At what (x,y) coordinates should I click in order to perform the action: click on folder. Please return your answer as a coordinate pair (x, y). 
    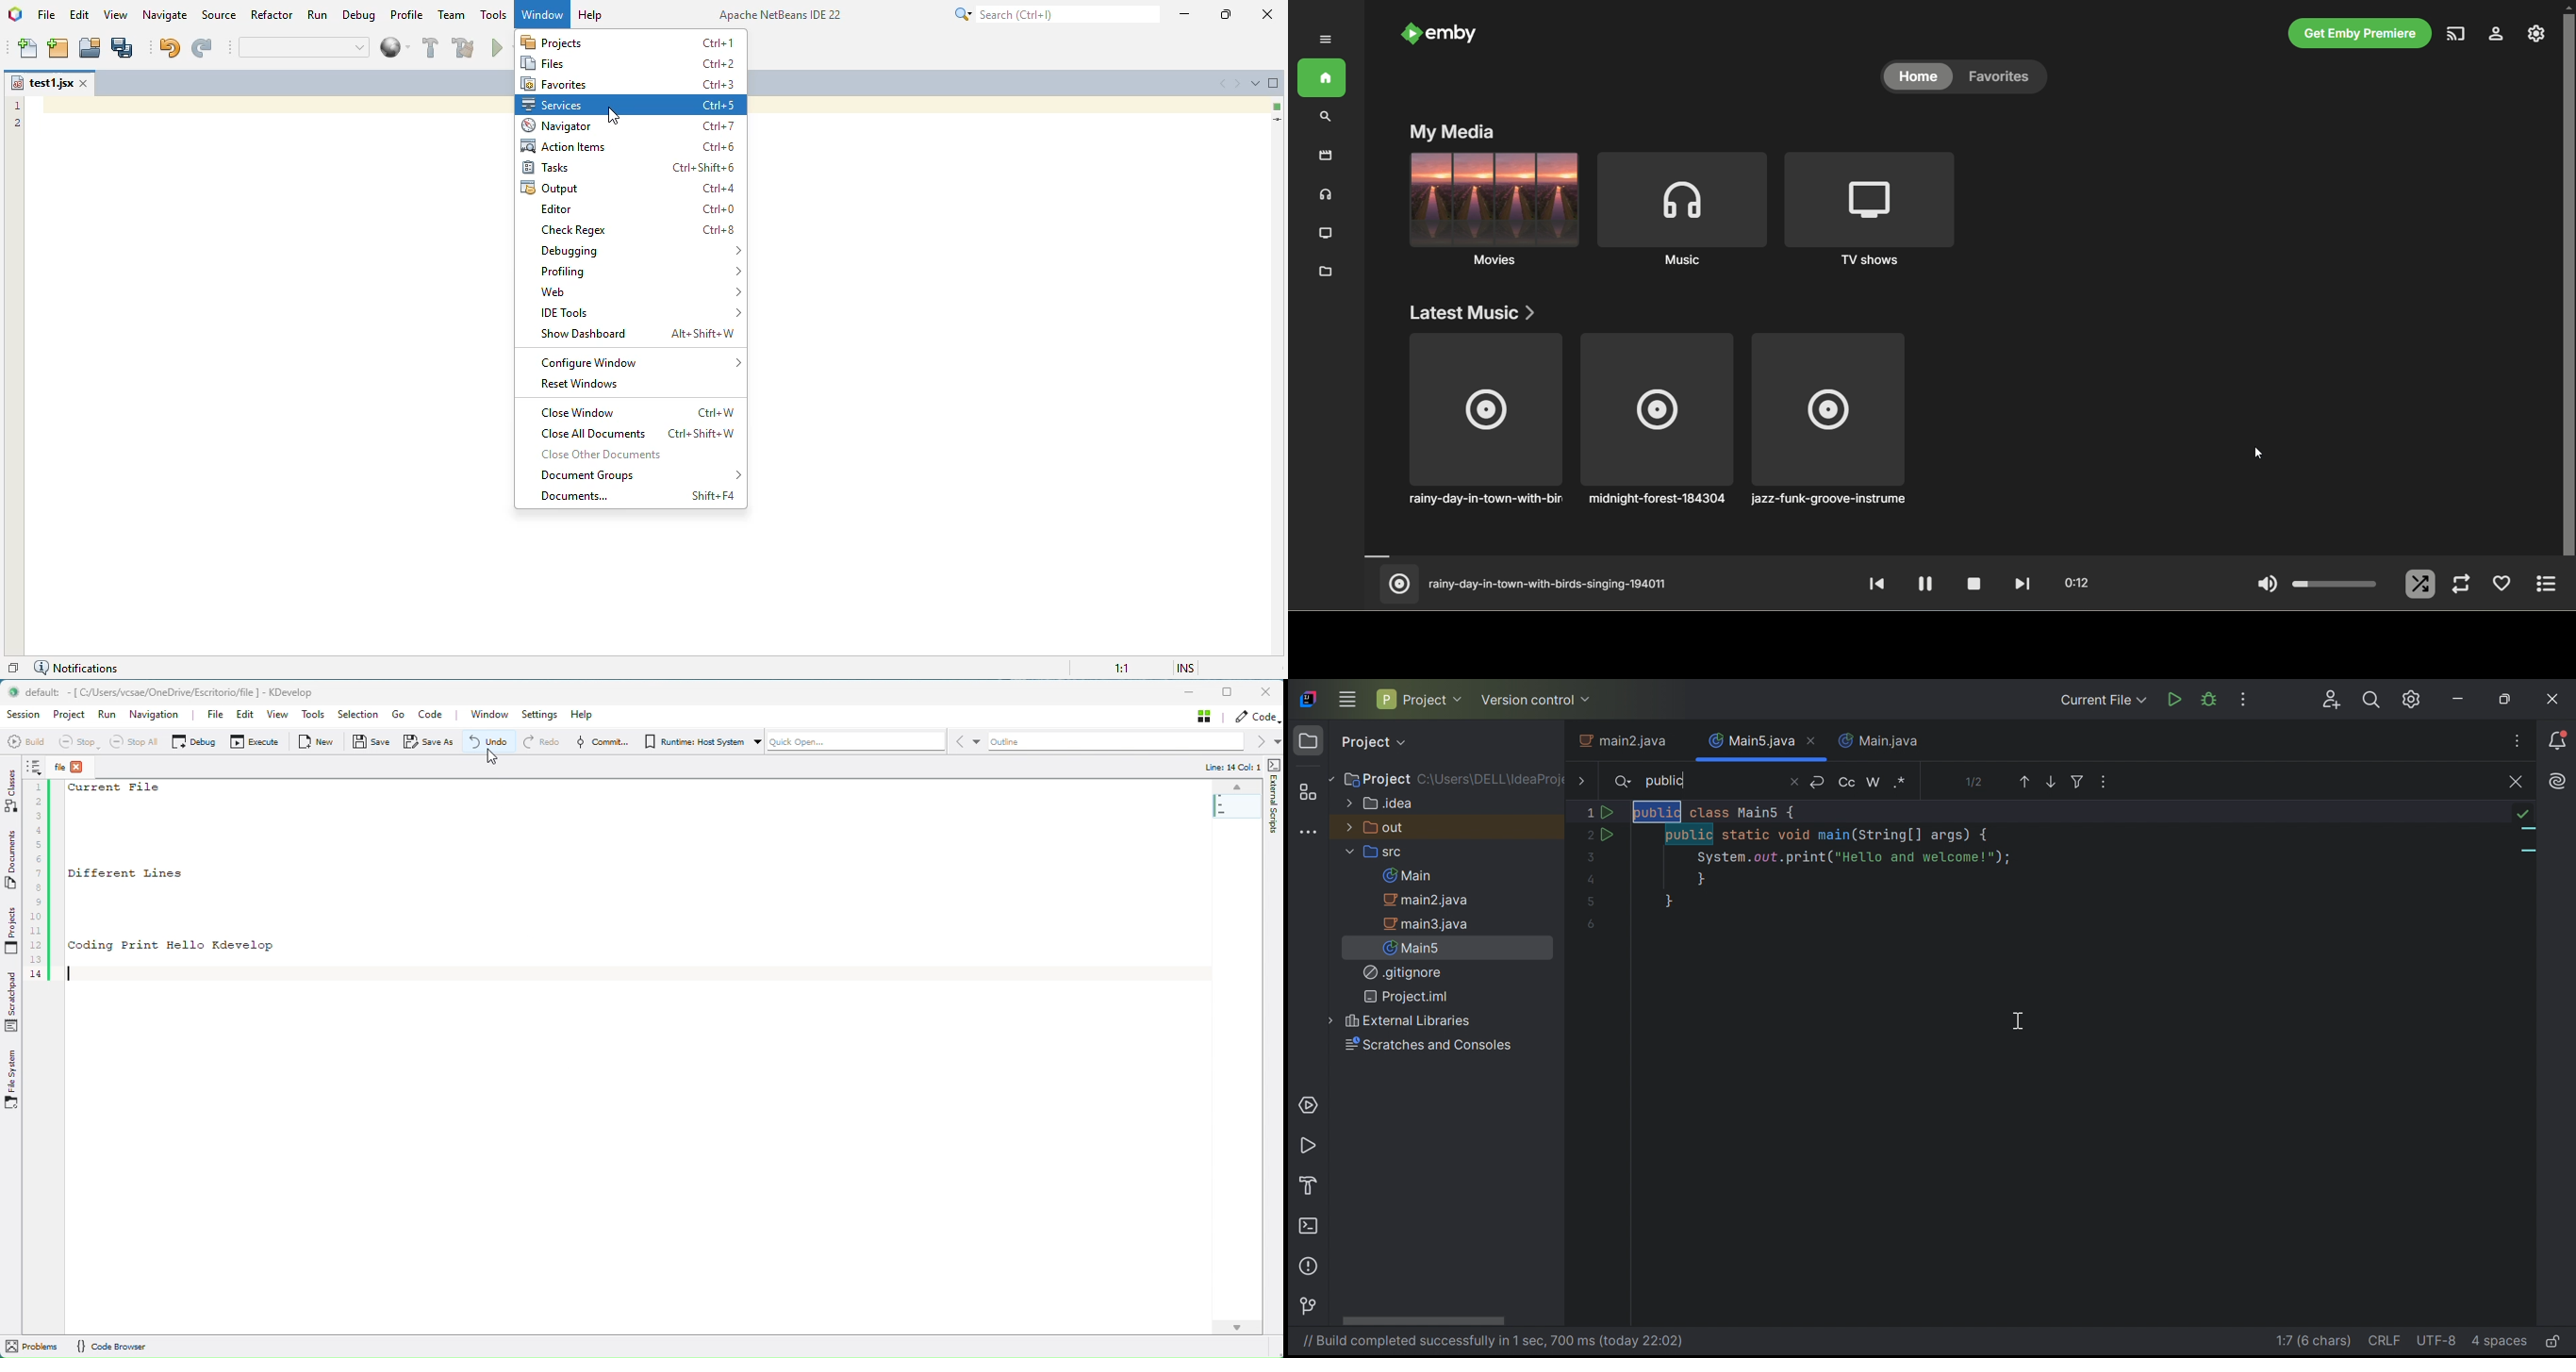
    Looking at the image, I should click on (1326, 270).